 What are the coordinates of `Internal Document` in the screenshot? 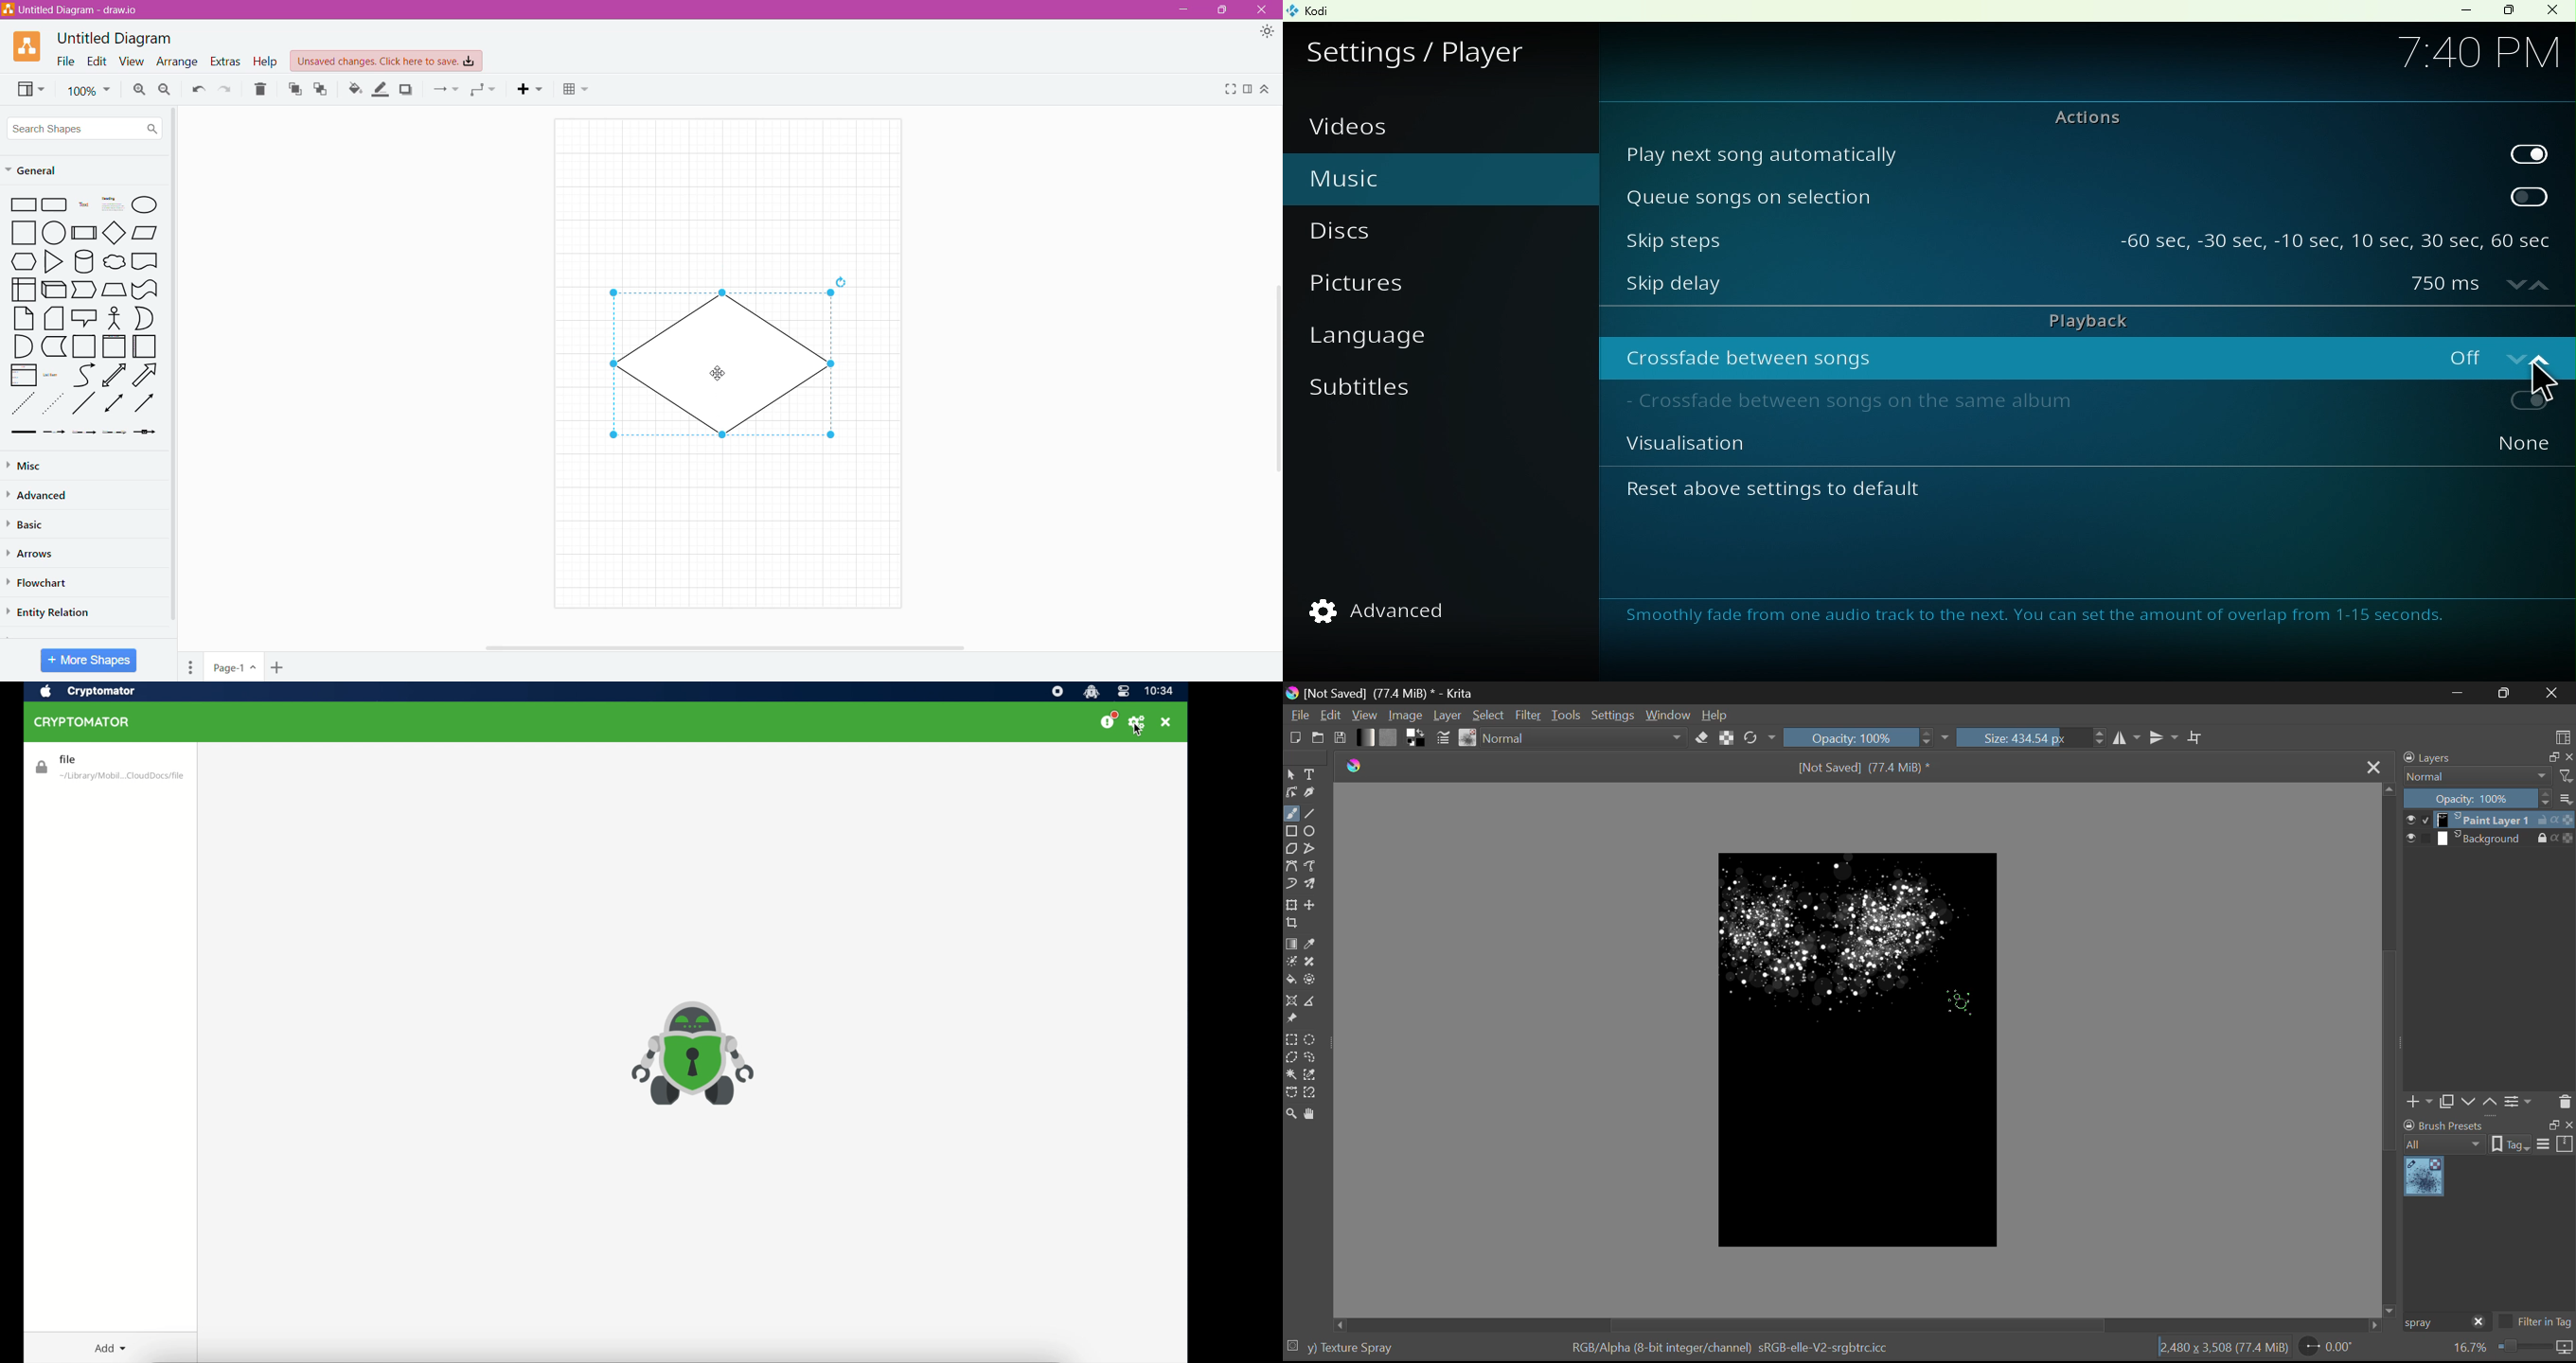 It's located at (23, 288).